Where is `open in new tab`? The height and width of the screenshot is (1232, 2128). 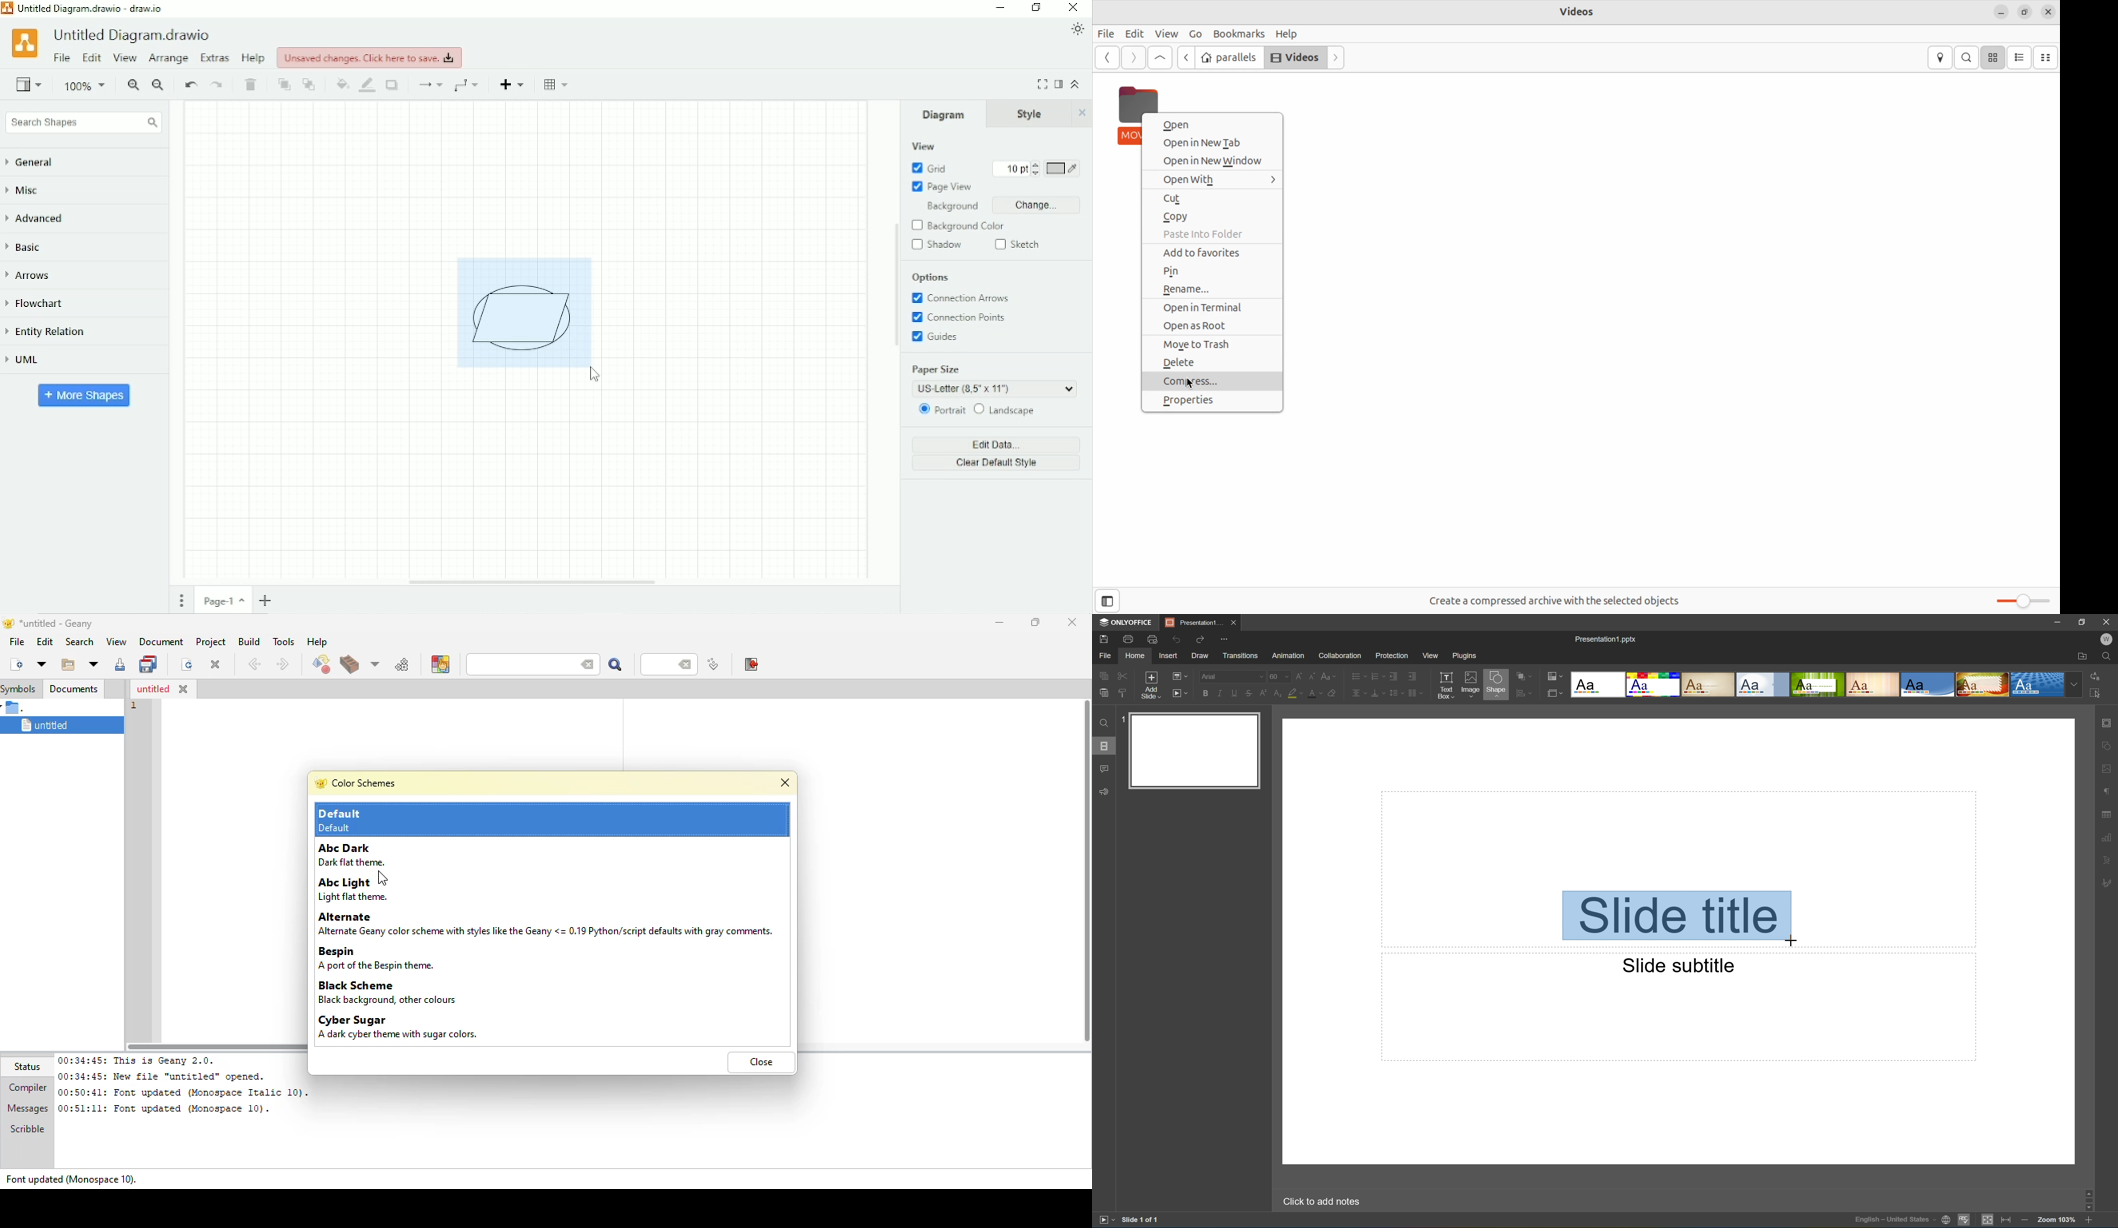
open in new tab is located at coordinates (1215, 160).